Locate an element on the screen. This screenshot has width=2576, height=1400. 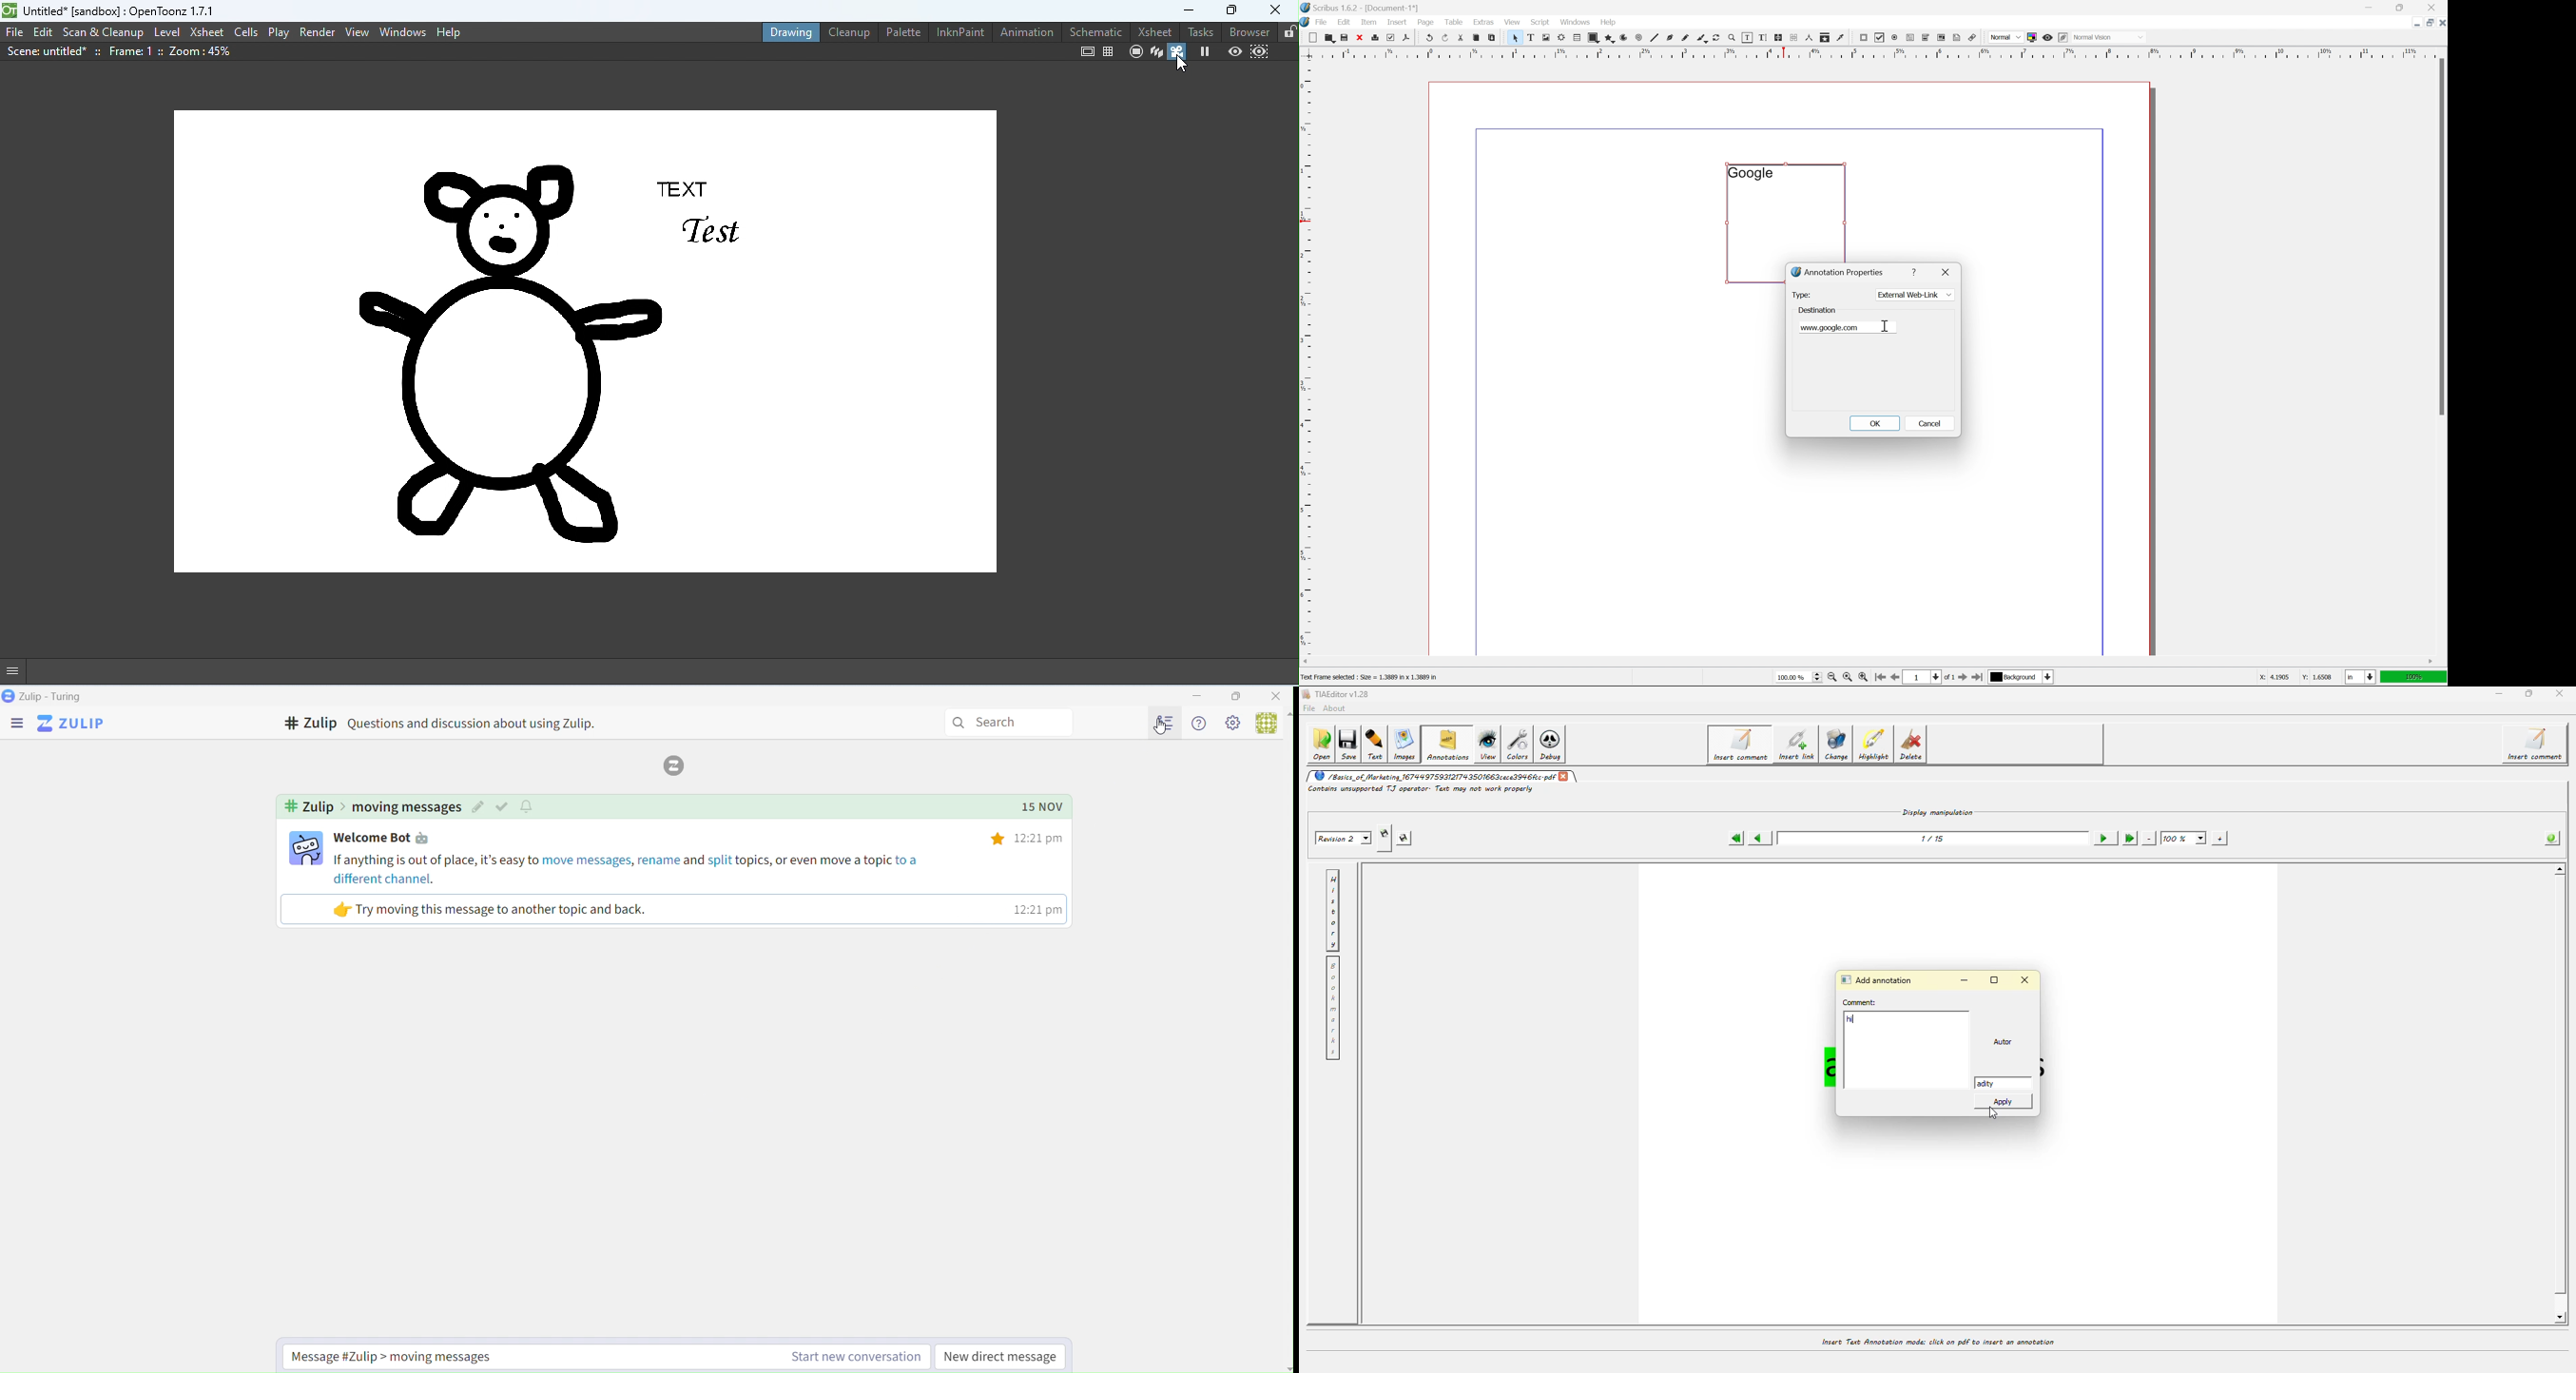
restore down is located at coordinates (2426, 22).